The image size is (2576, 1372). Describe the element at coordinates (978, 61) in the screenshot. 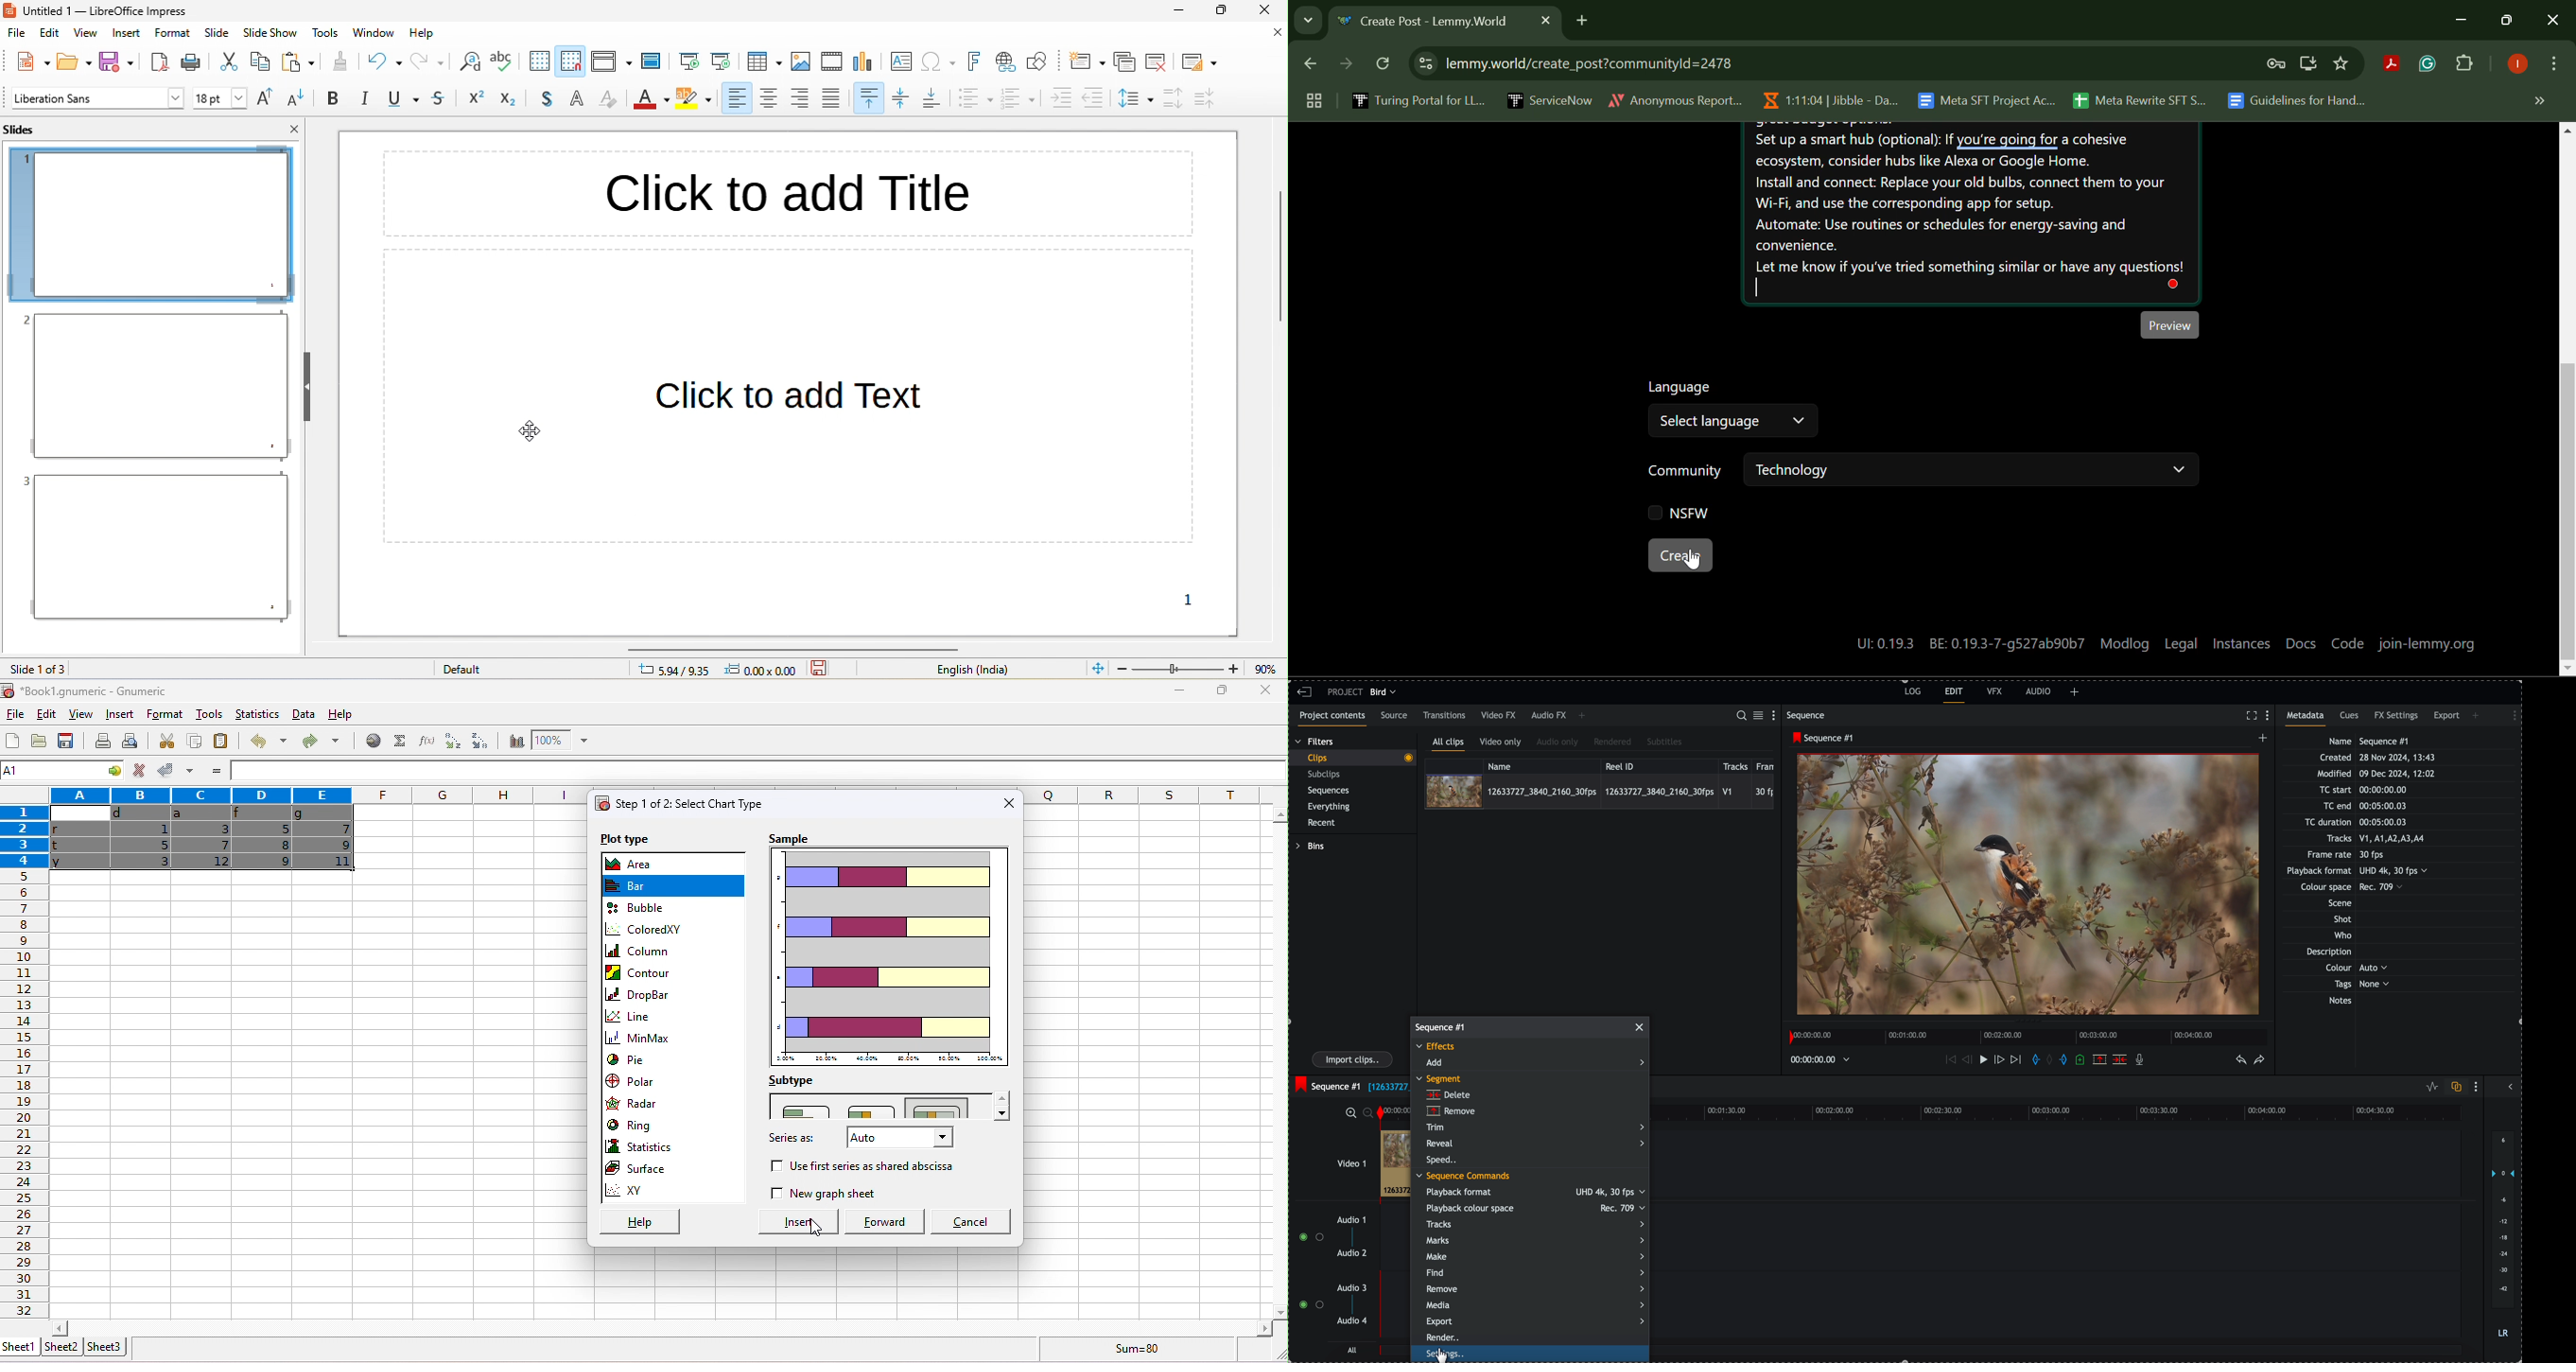

I see `fontwork text` at that location.